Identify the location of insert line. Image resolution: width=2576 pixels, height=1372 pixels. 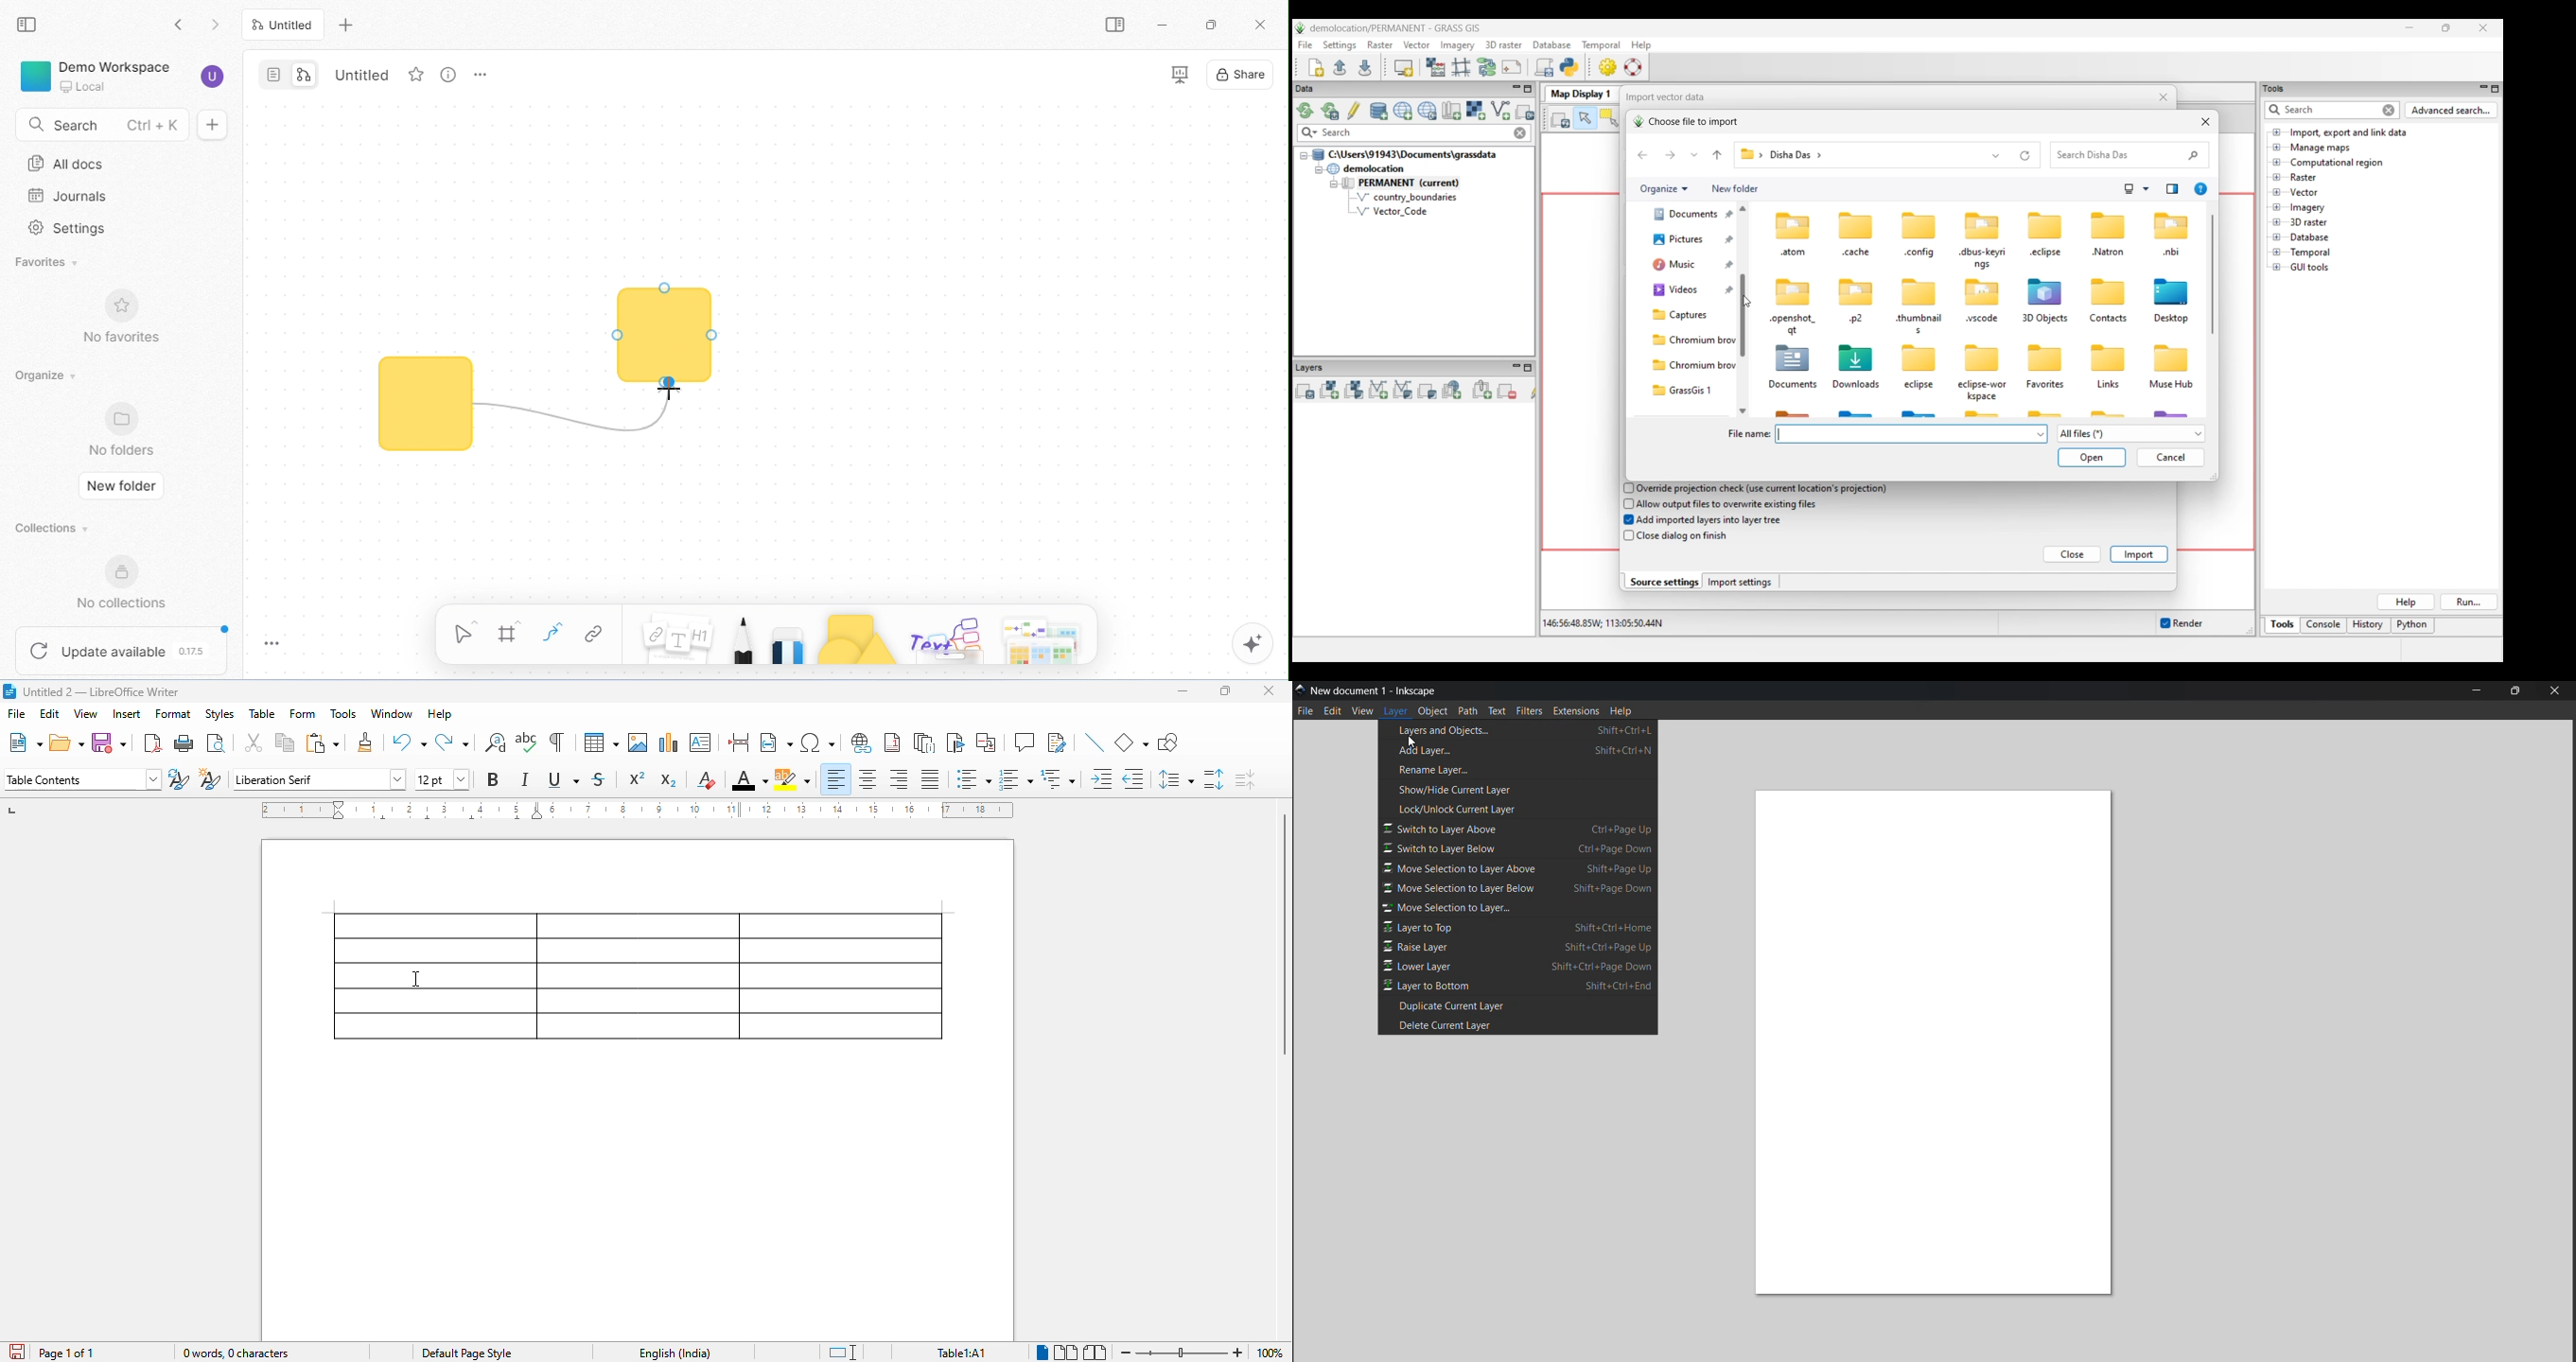
(1095, 742).